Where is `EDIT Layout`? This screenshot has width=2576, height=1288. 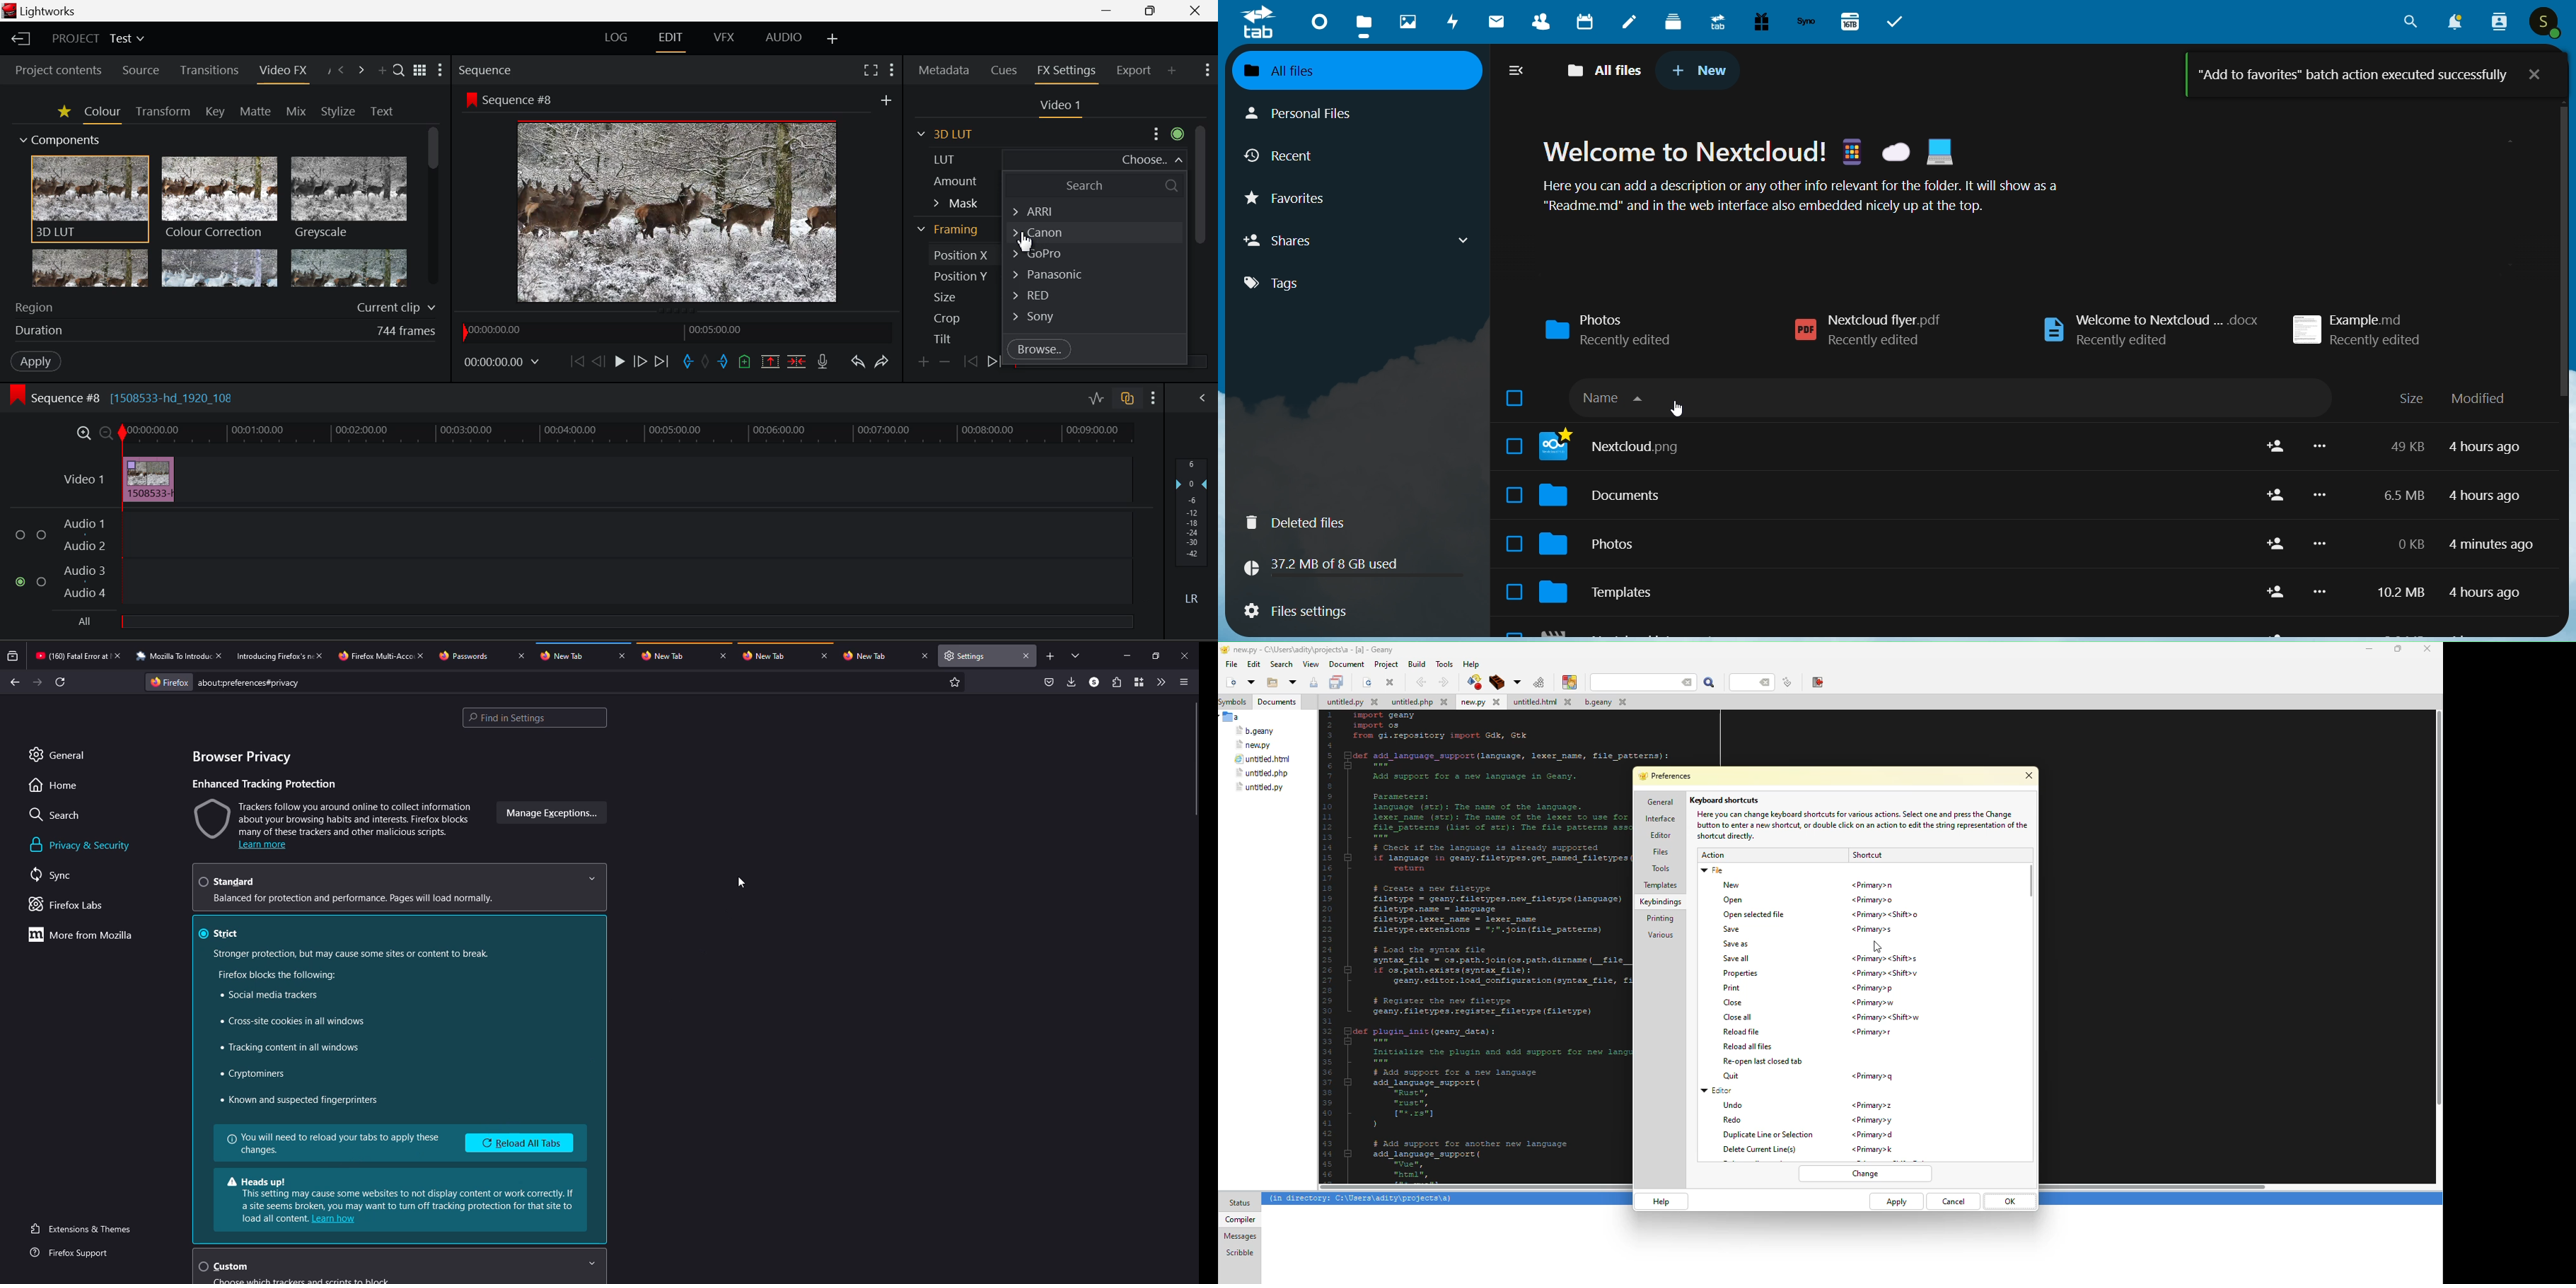 EDIT Layout is located at coordinates (670, 41).